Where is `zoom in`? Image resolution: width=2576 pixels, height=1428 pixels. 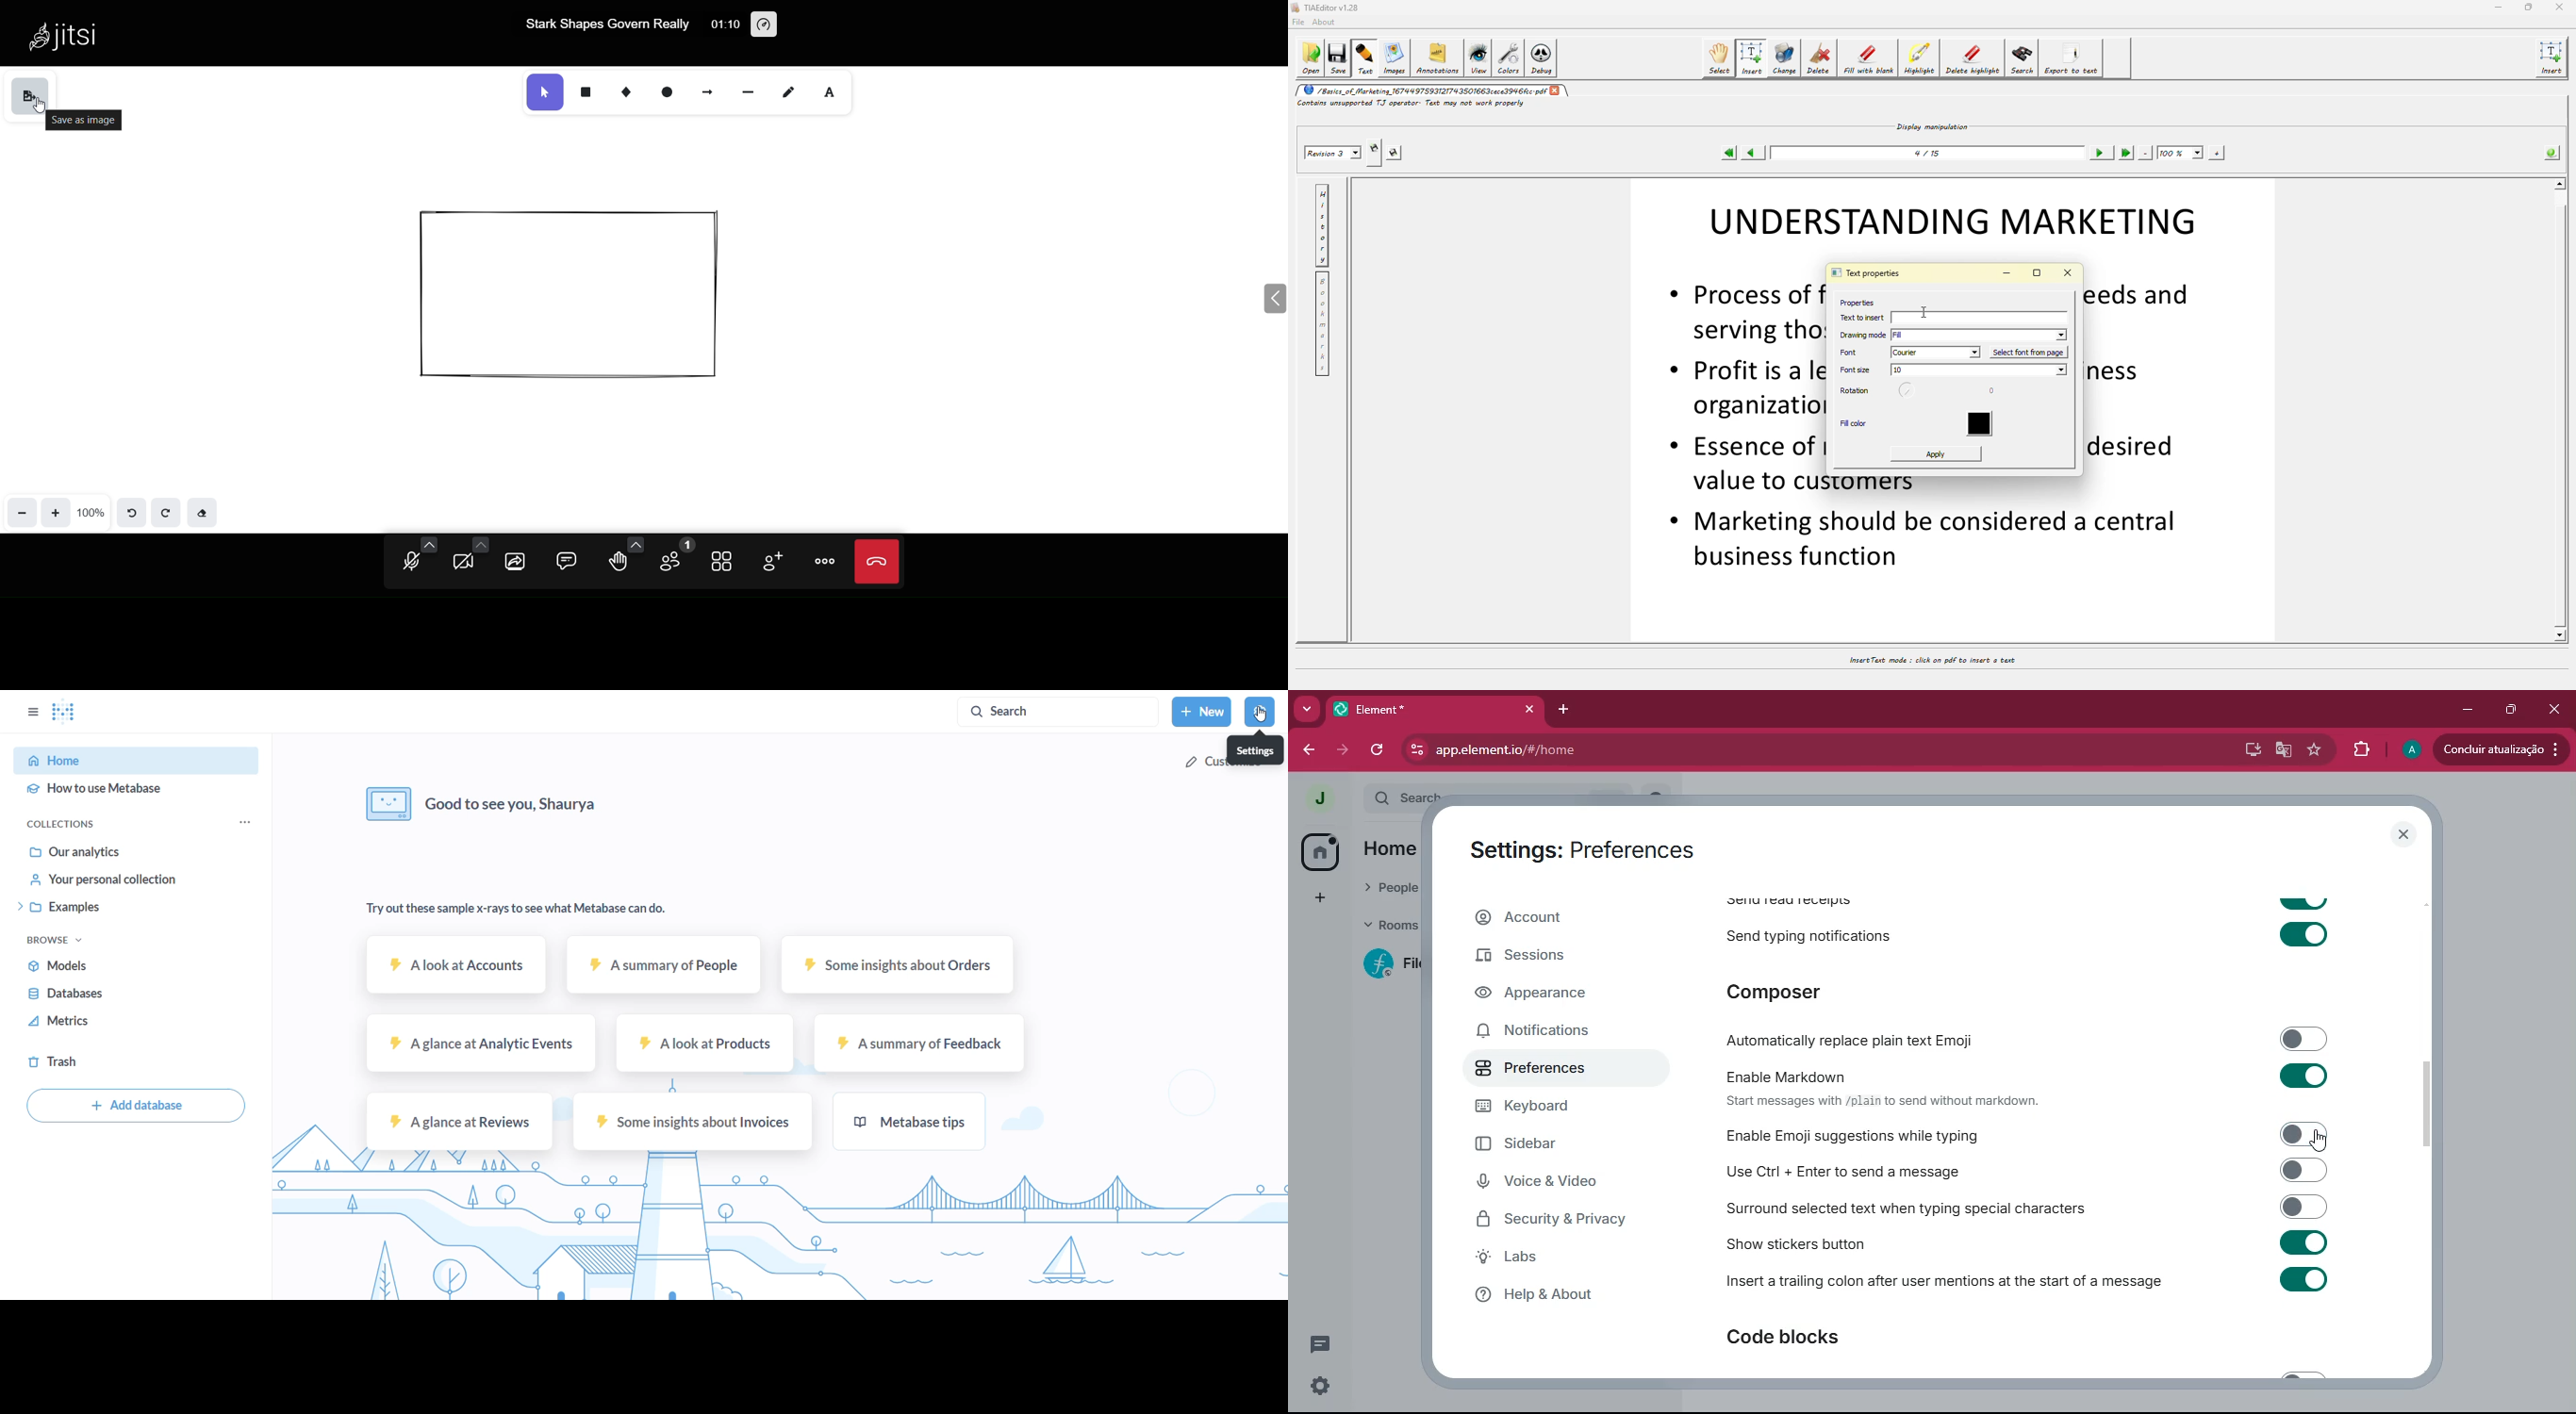 zoom in is located at coordinates (55, 512).